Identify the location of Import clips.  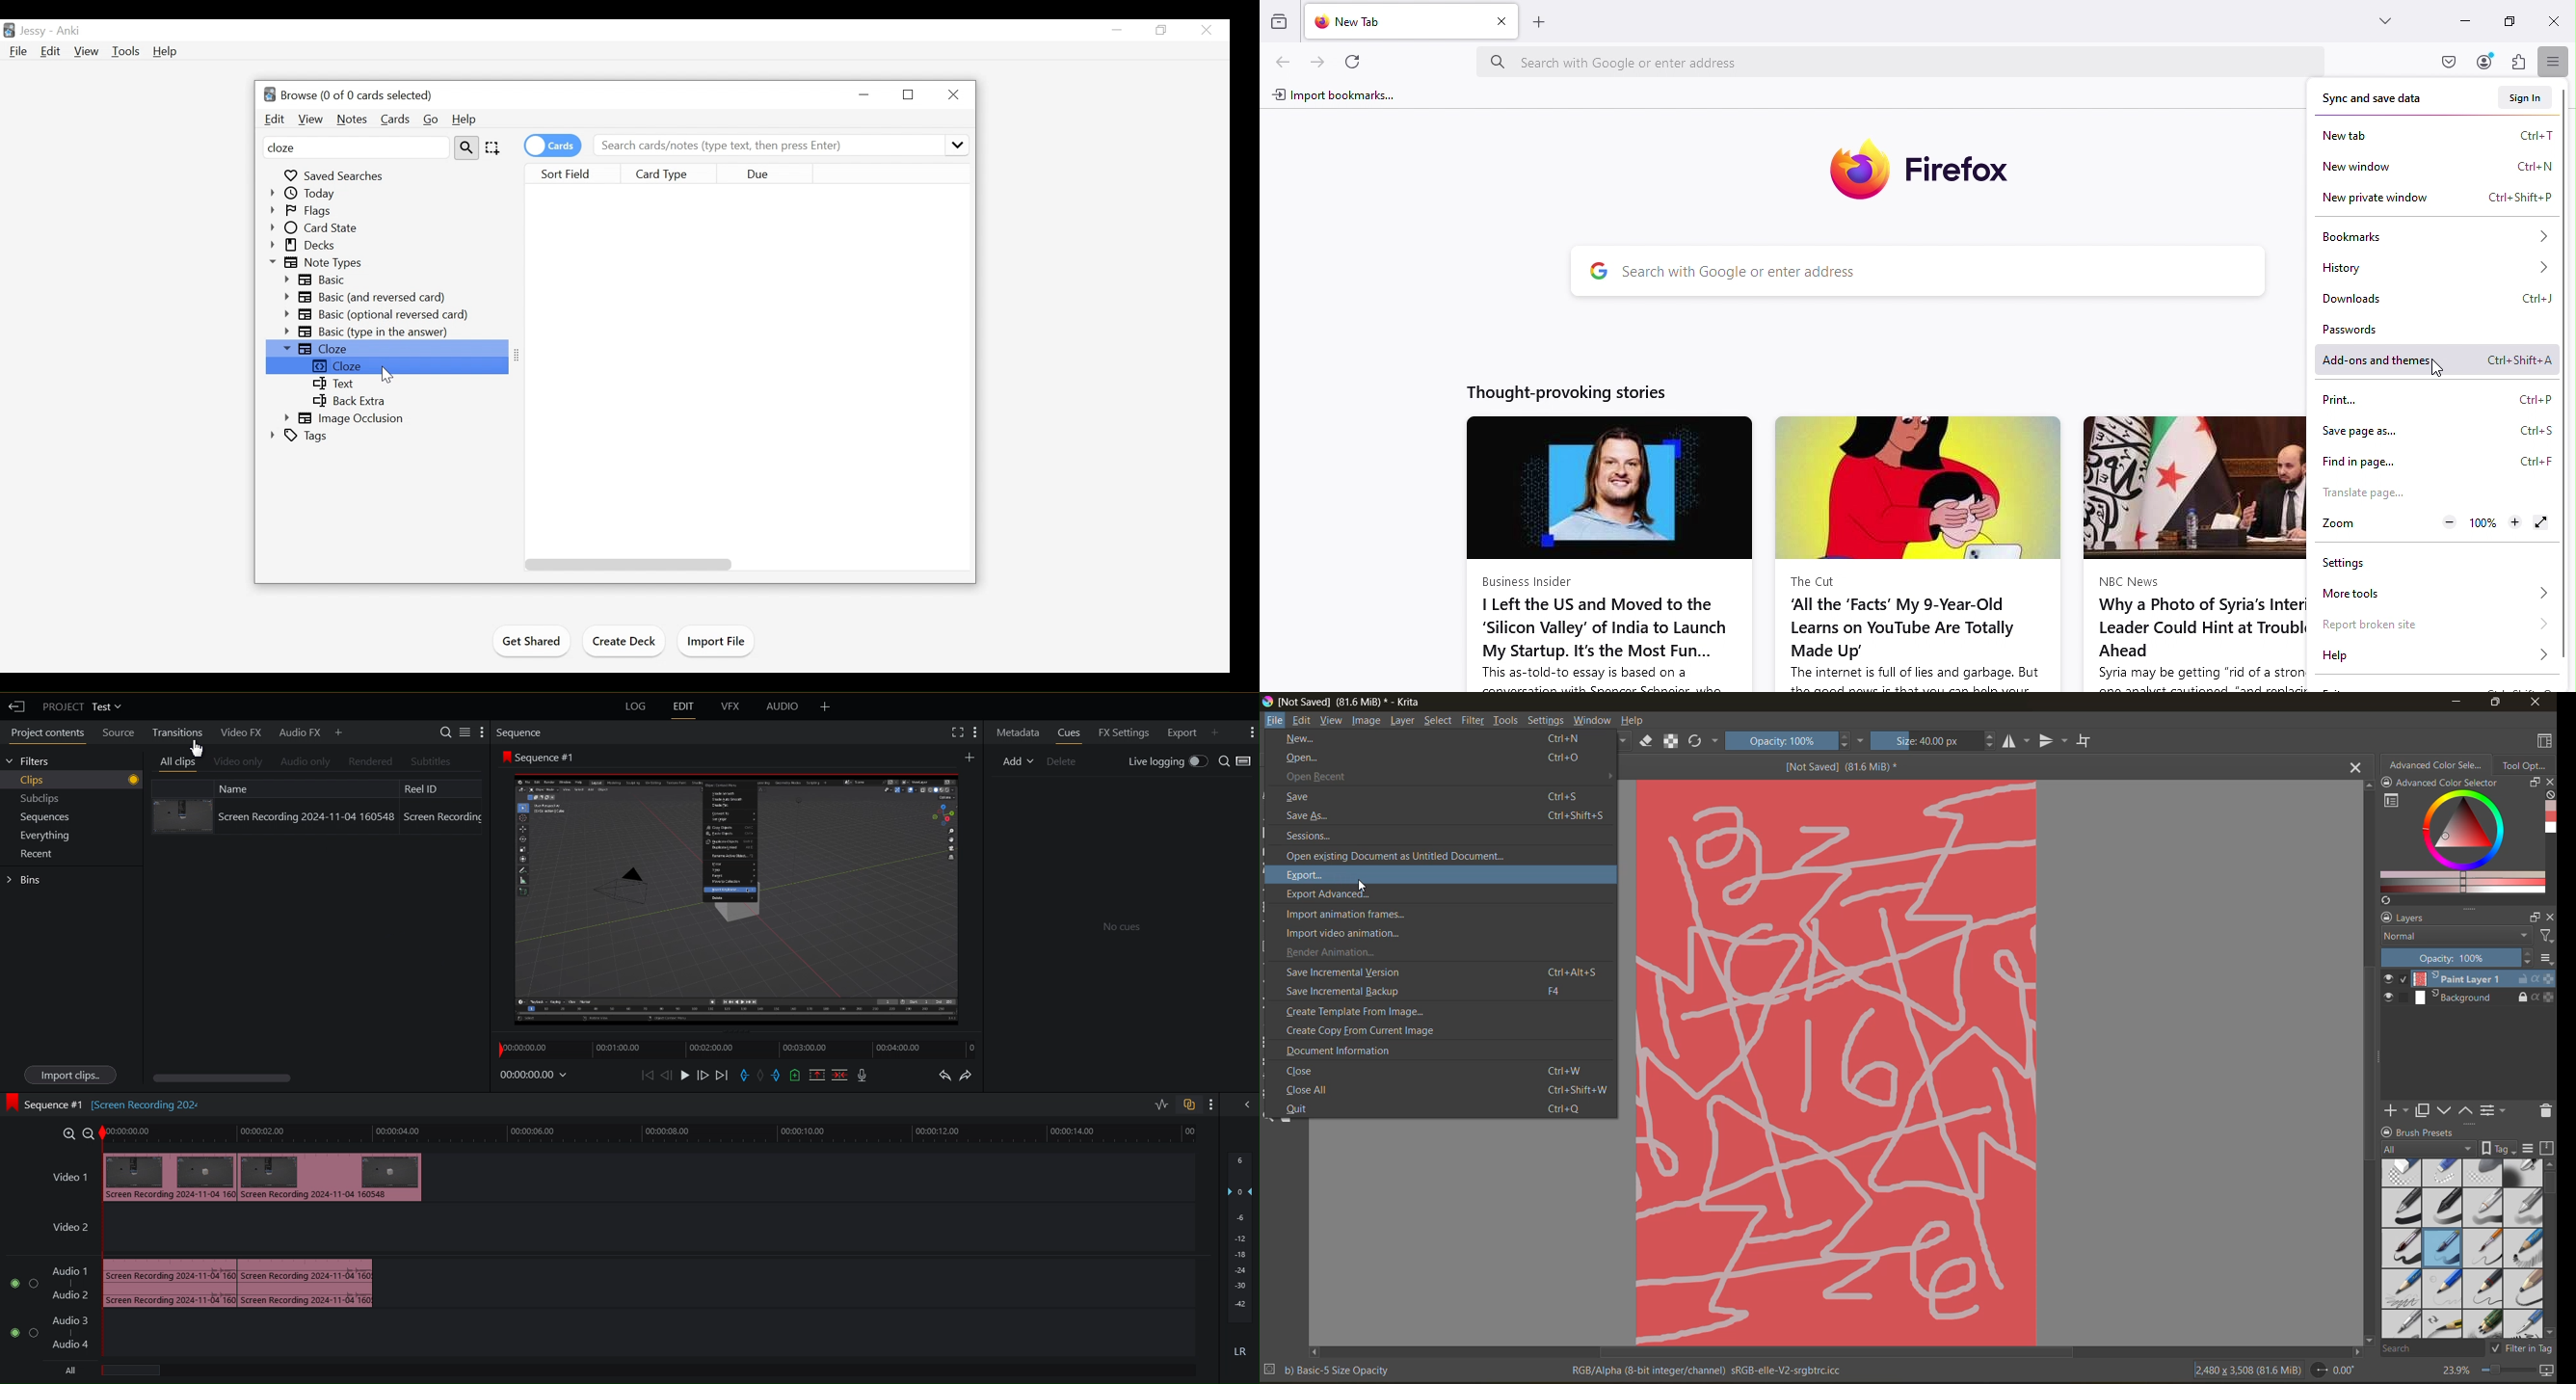
(70, 1075).